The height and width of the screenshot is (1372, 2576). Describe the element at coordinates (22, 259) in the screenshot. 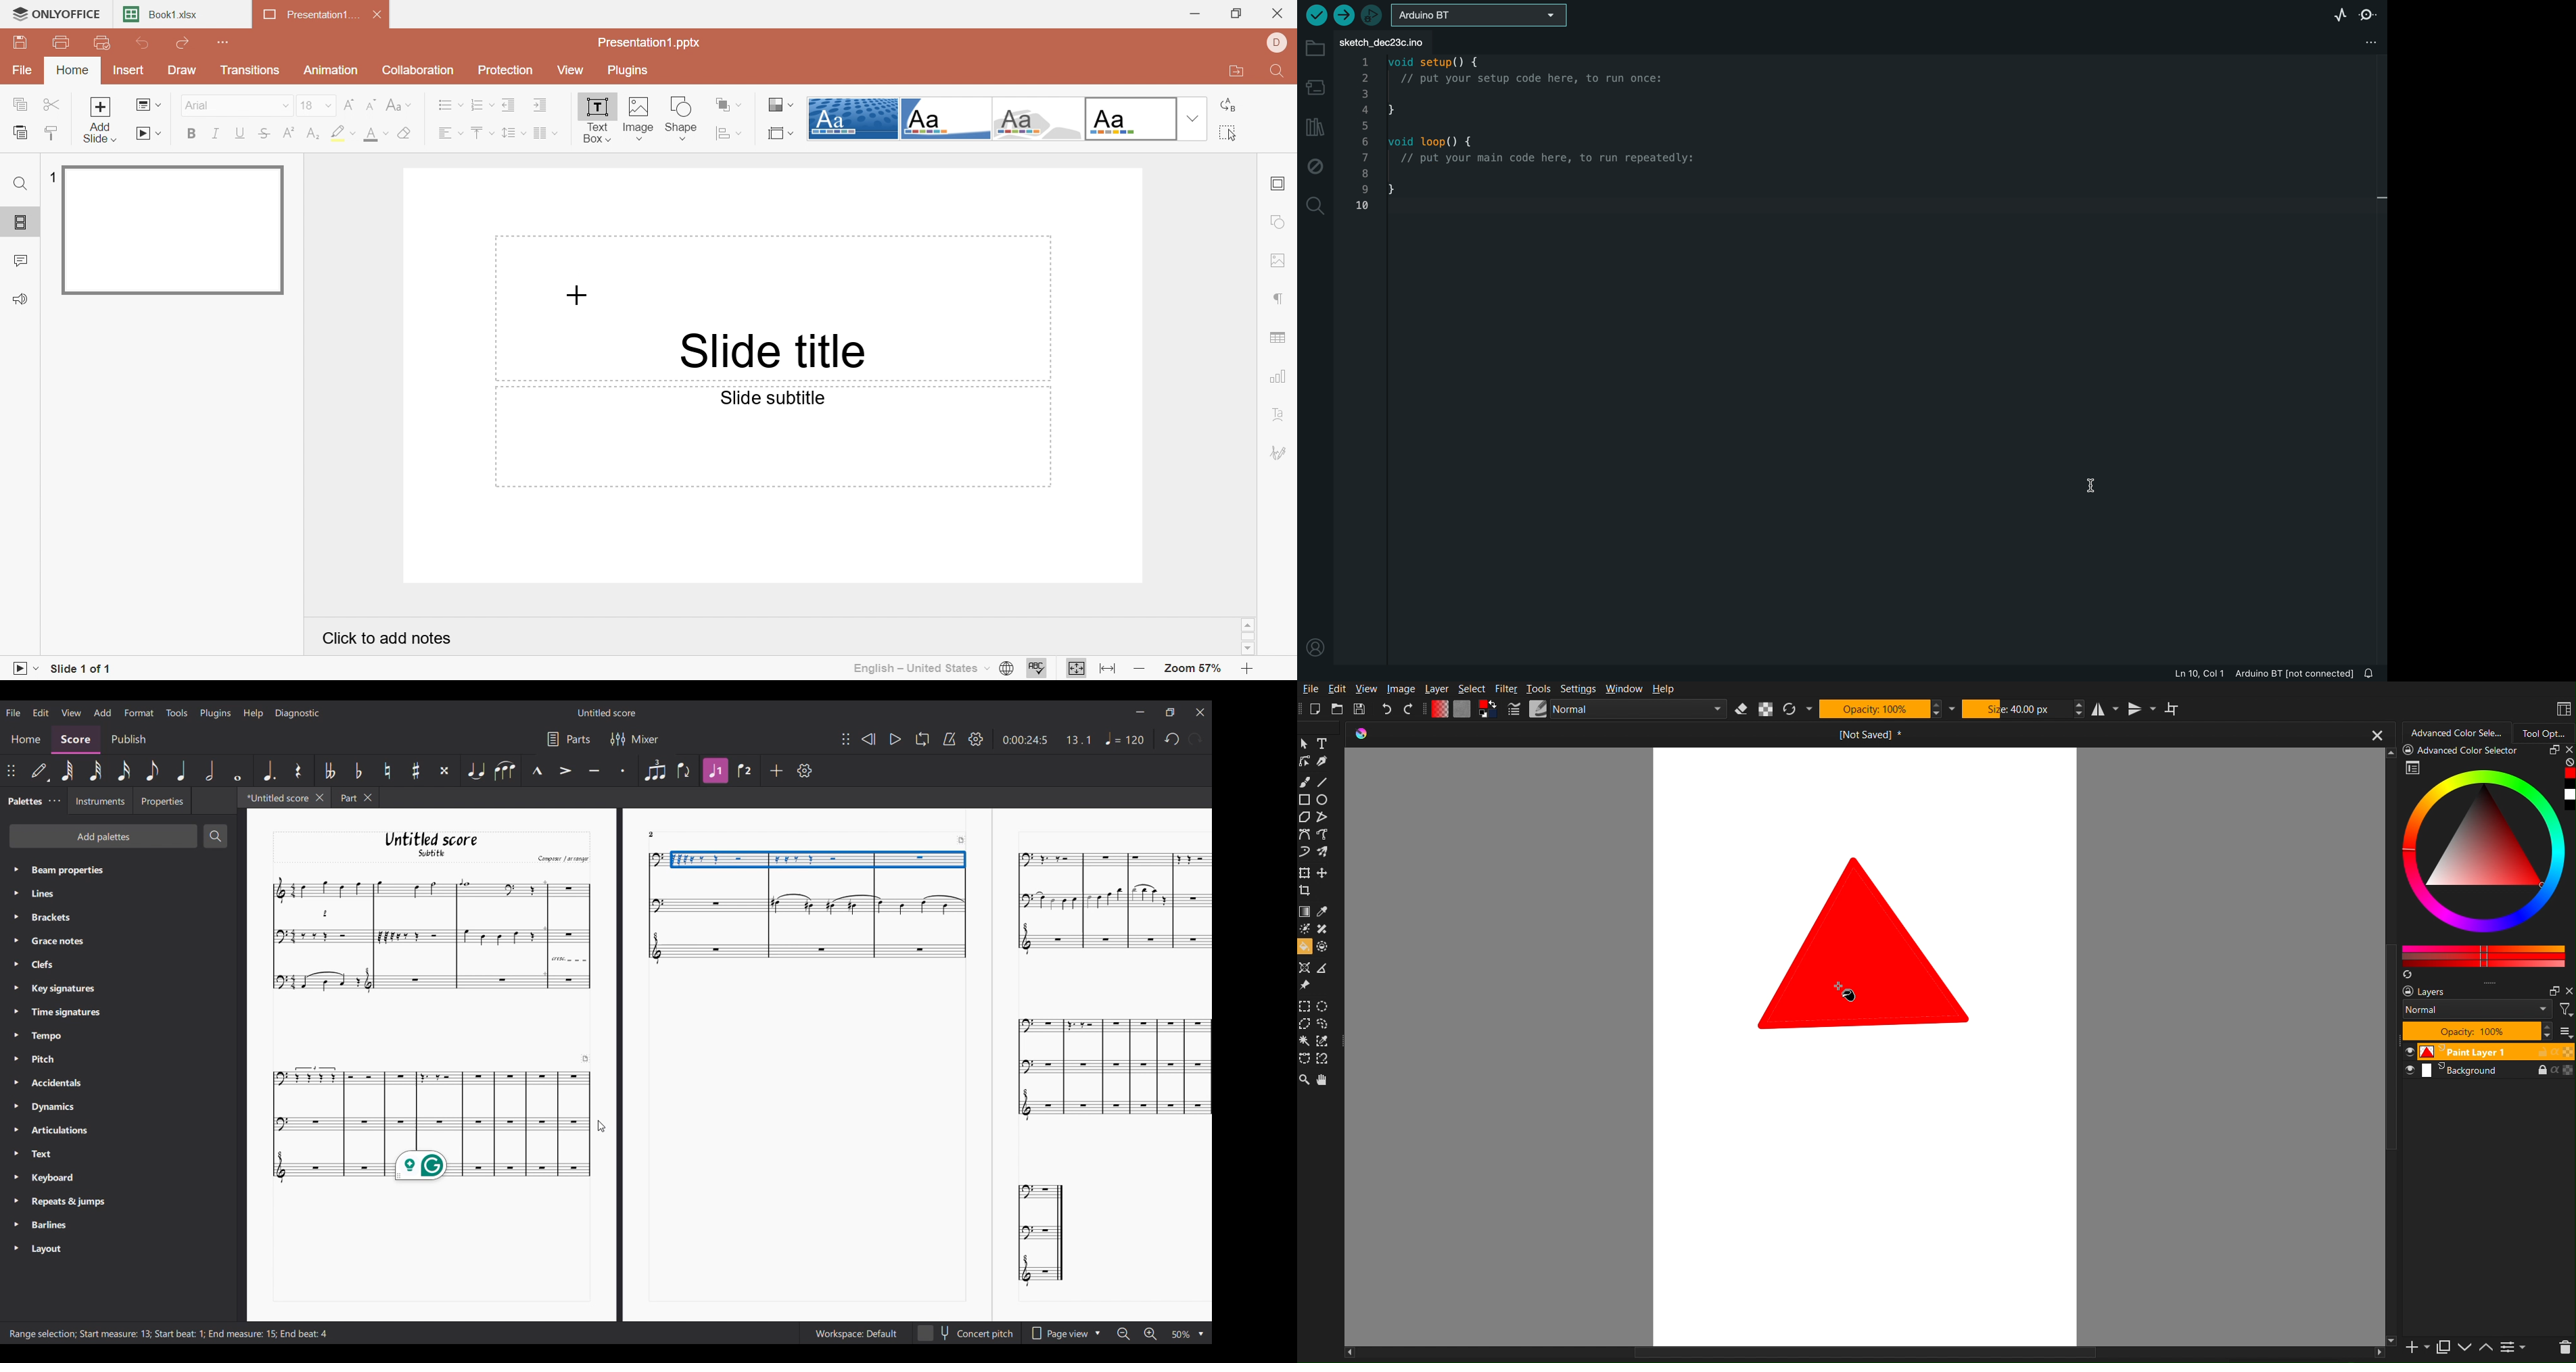

I see `Comments` at that location.